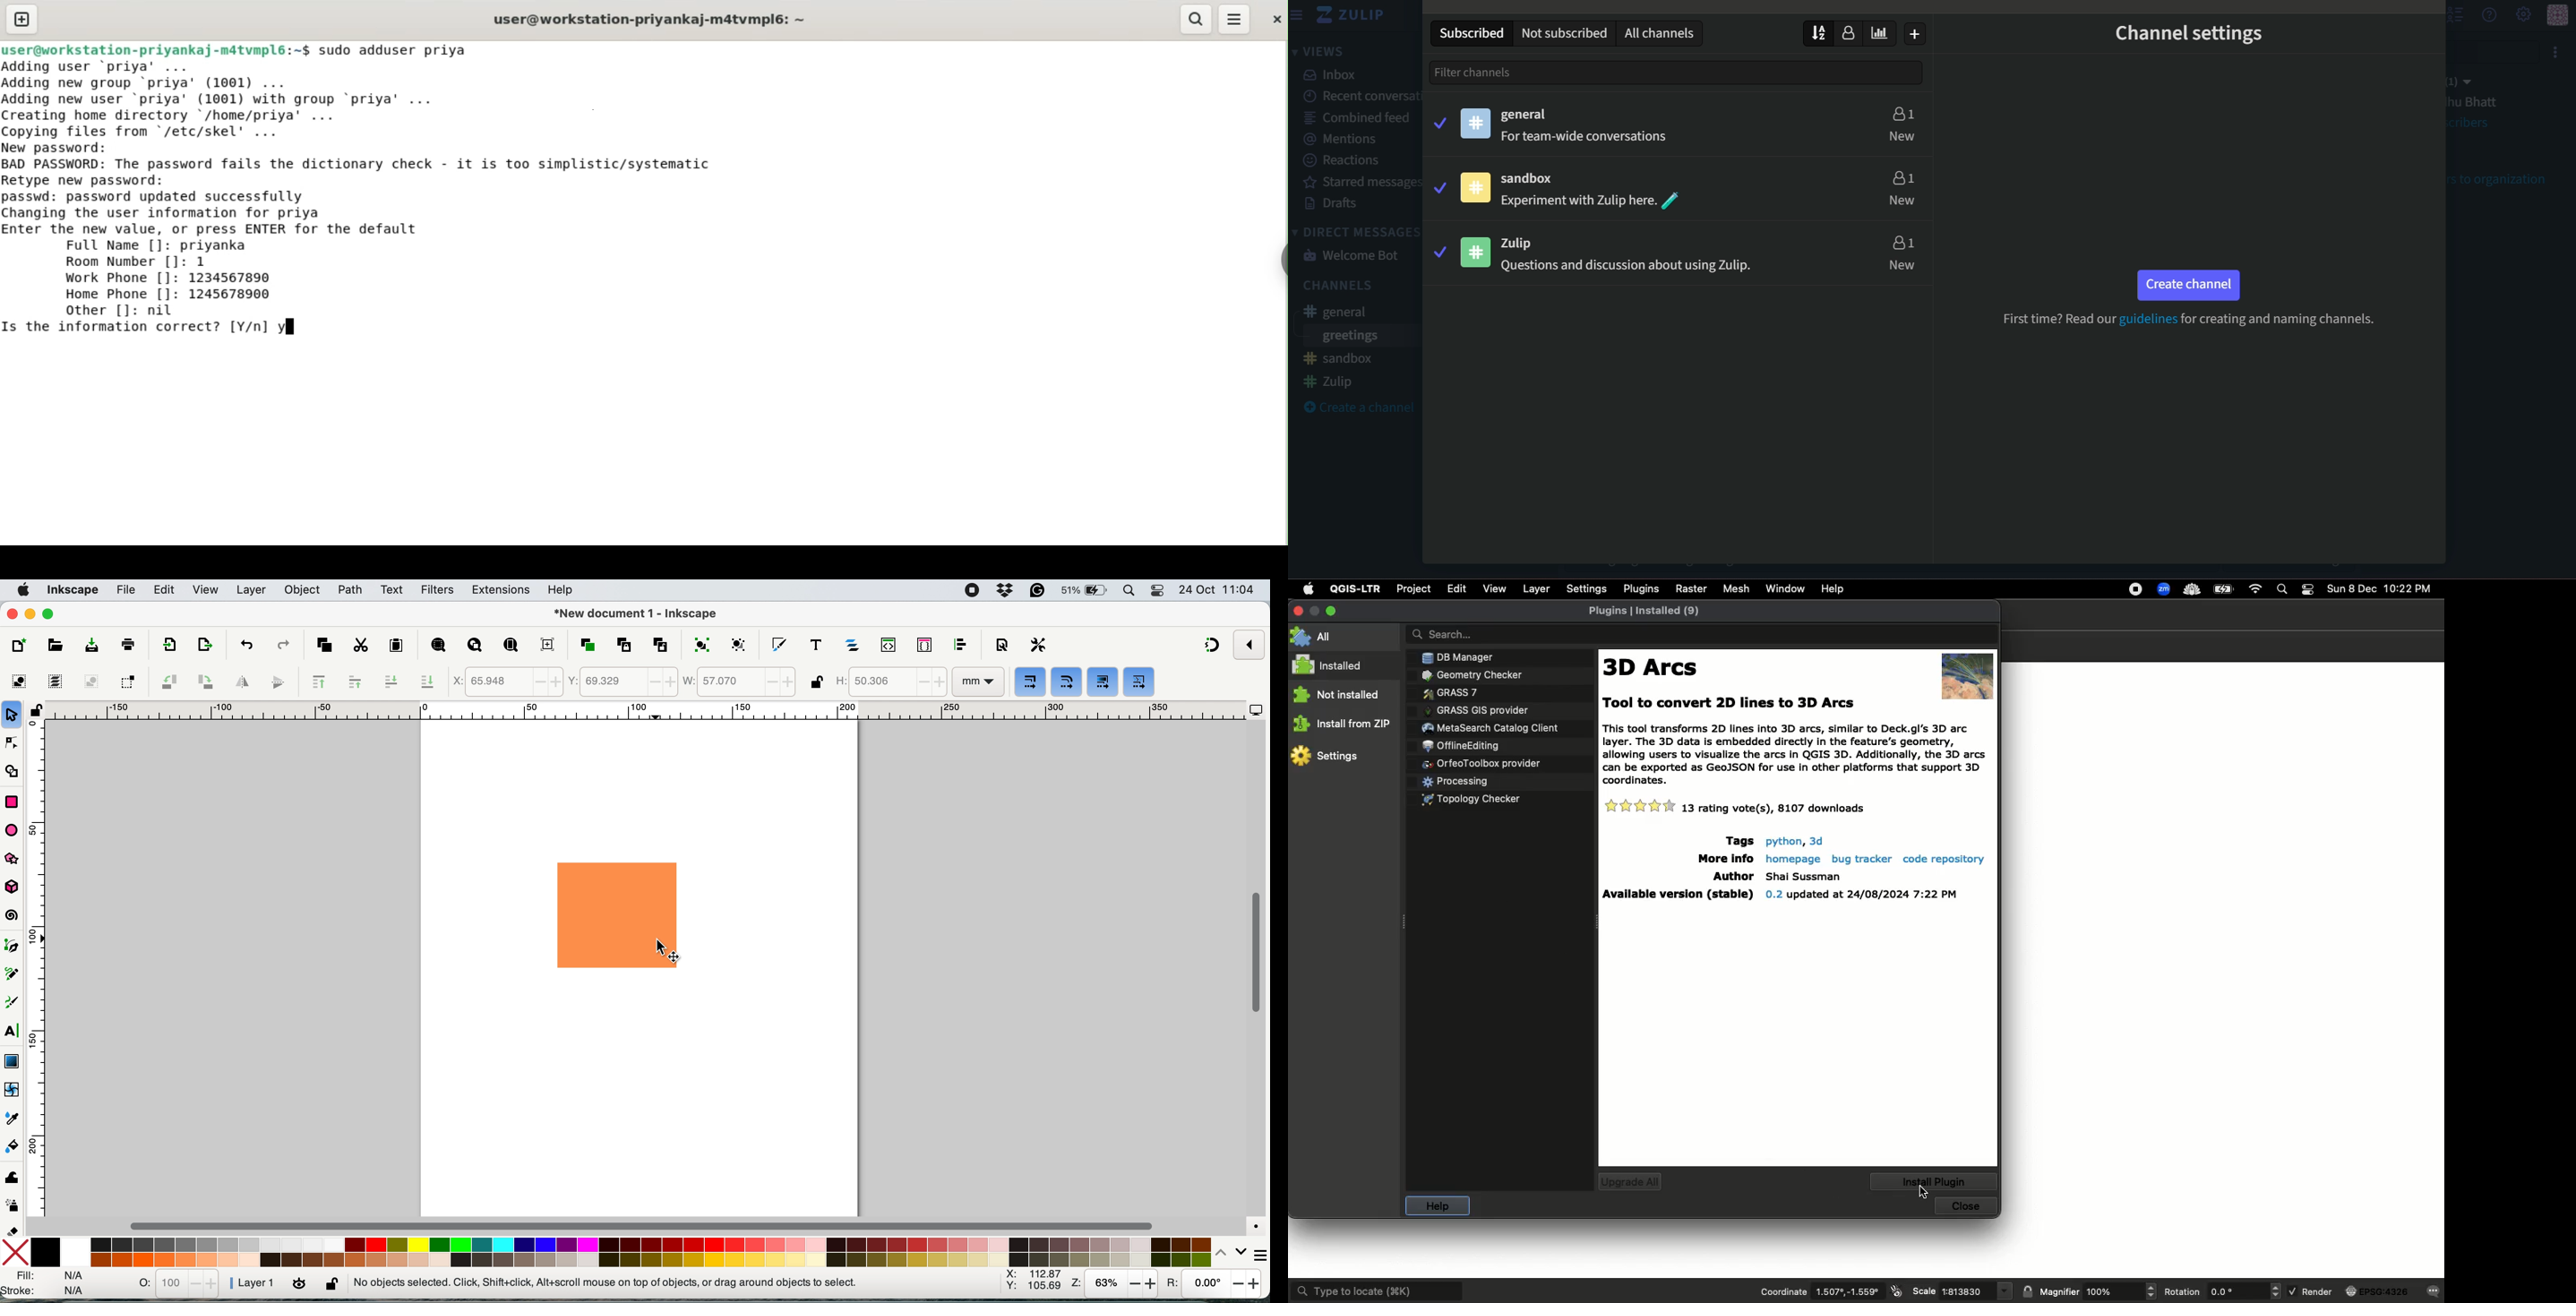 The image size is (2576, 1316). What do you see at coordinates (254, 1283) in the screenshot?
I see `layer 1` at bounding box center [254, 1283].